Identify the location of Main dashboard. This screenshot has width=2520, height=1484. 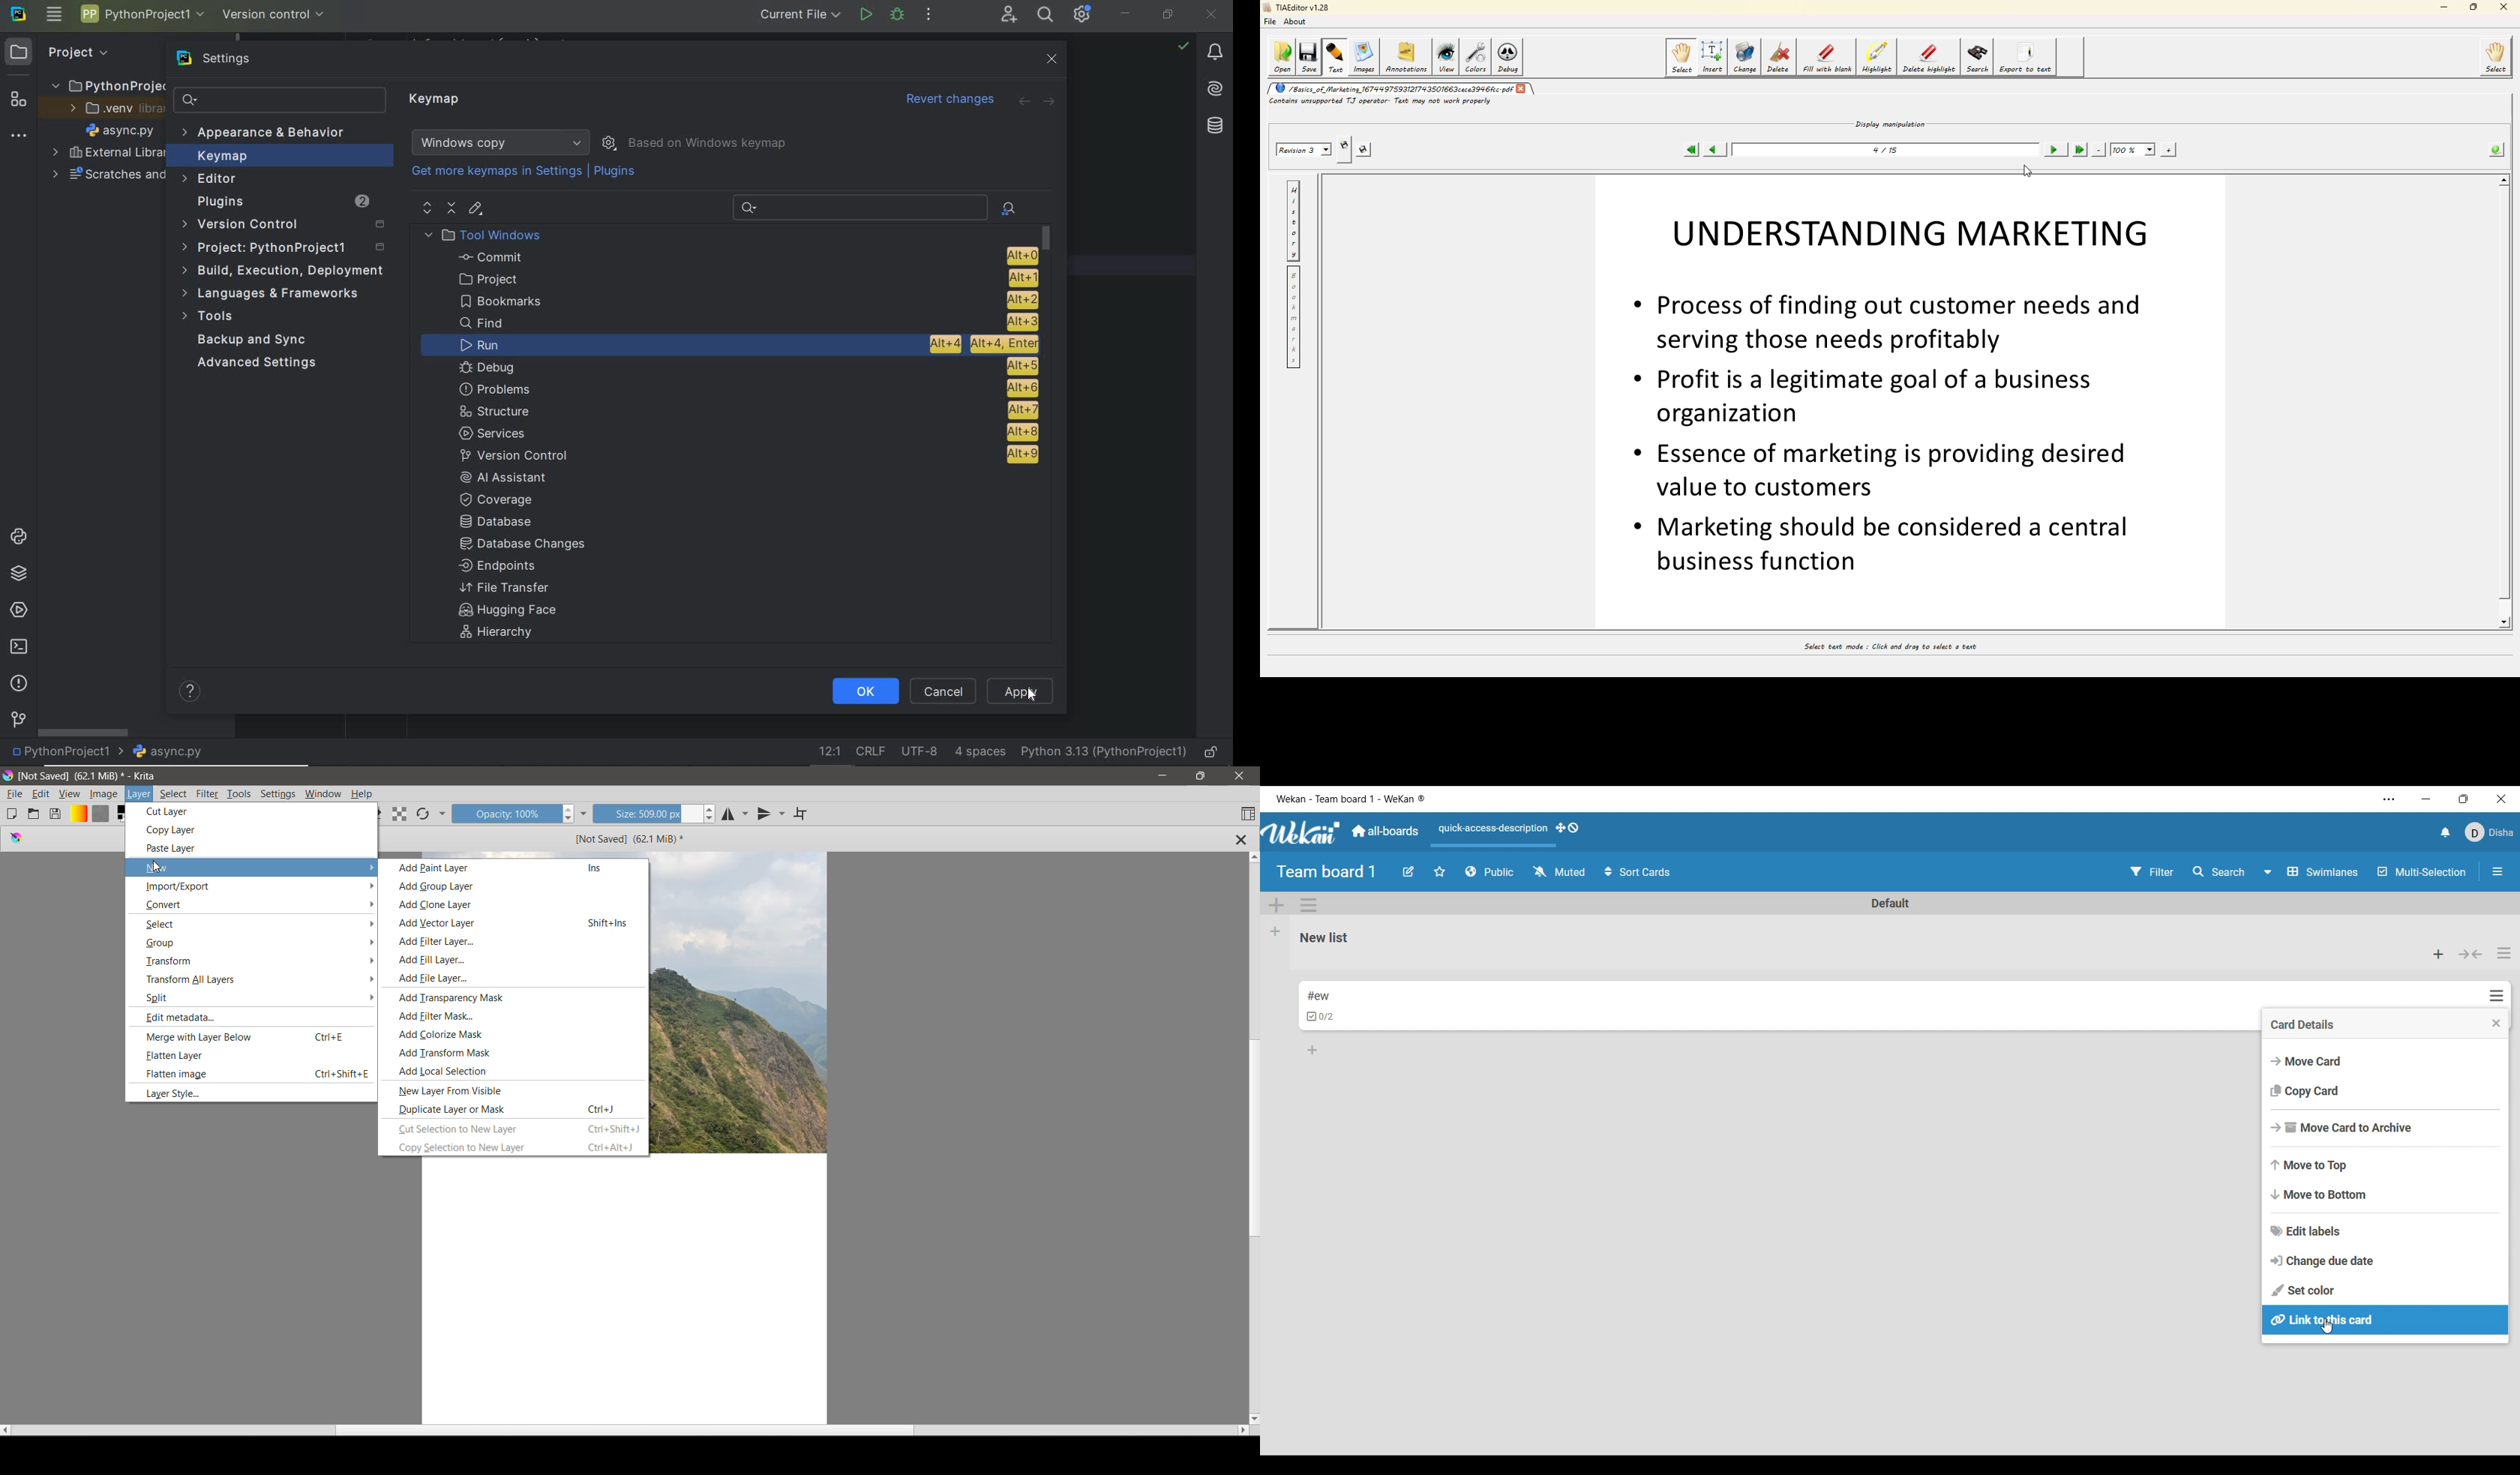
(1385, 831).